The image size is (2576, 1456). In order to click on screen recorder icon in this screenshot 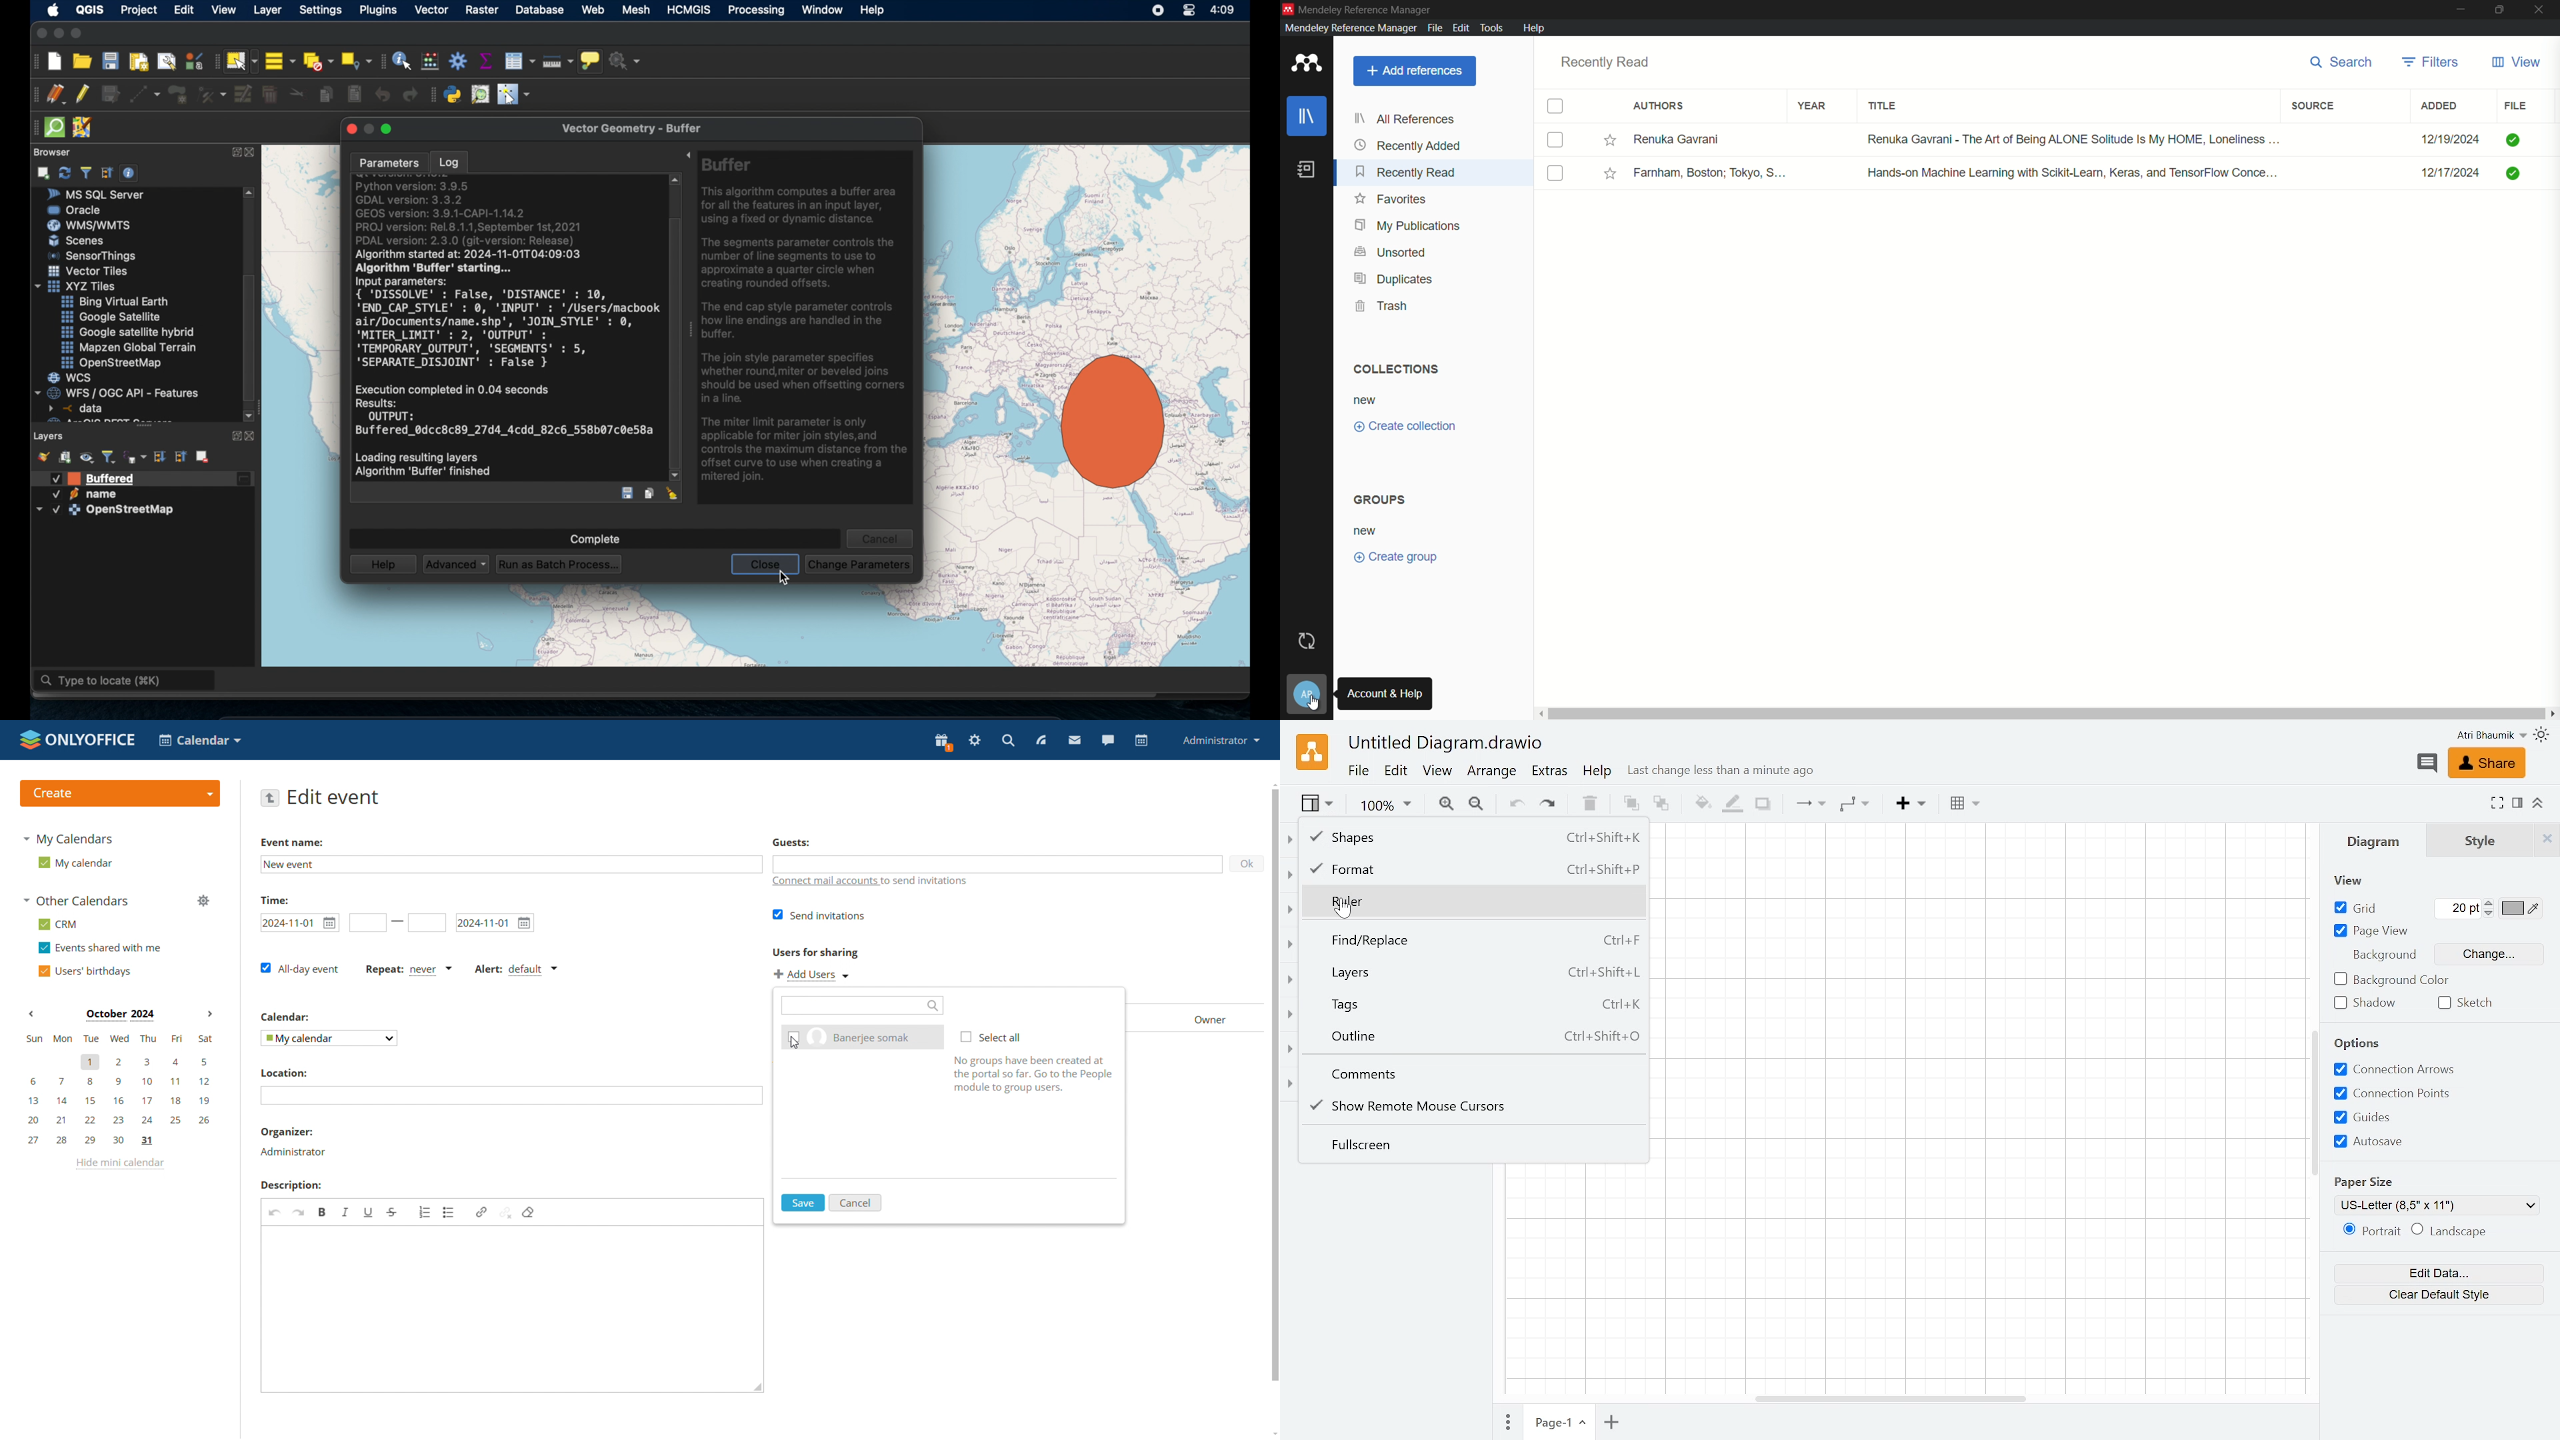, I will do `click(1159, 11)`.